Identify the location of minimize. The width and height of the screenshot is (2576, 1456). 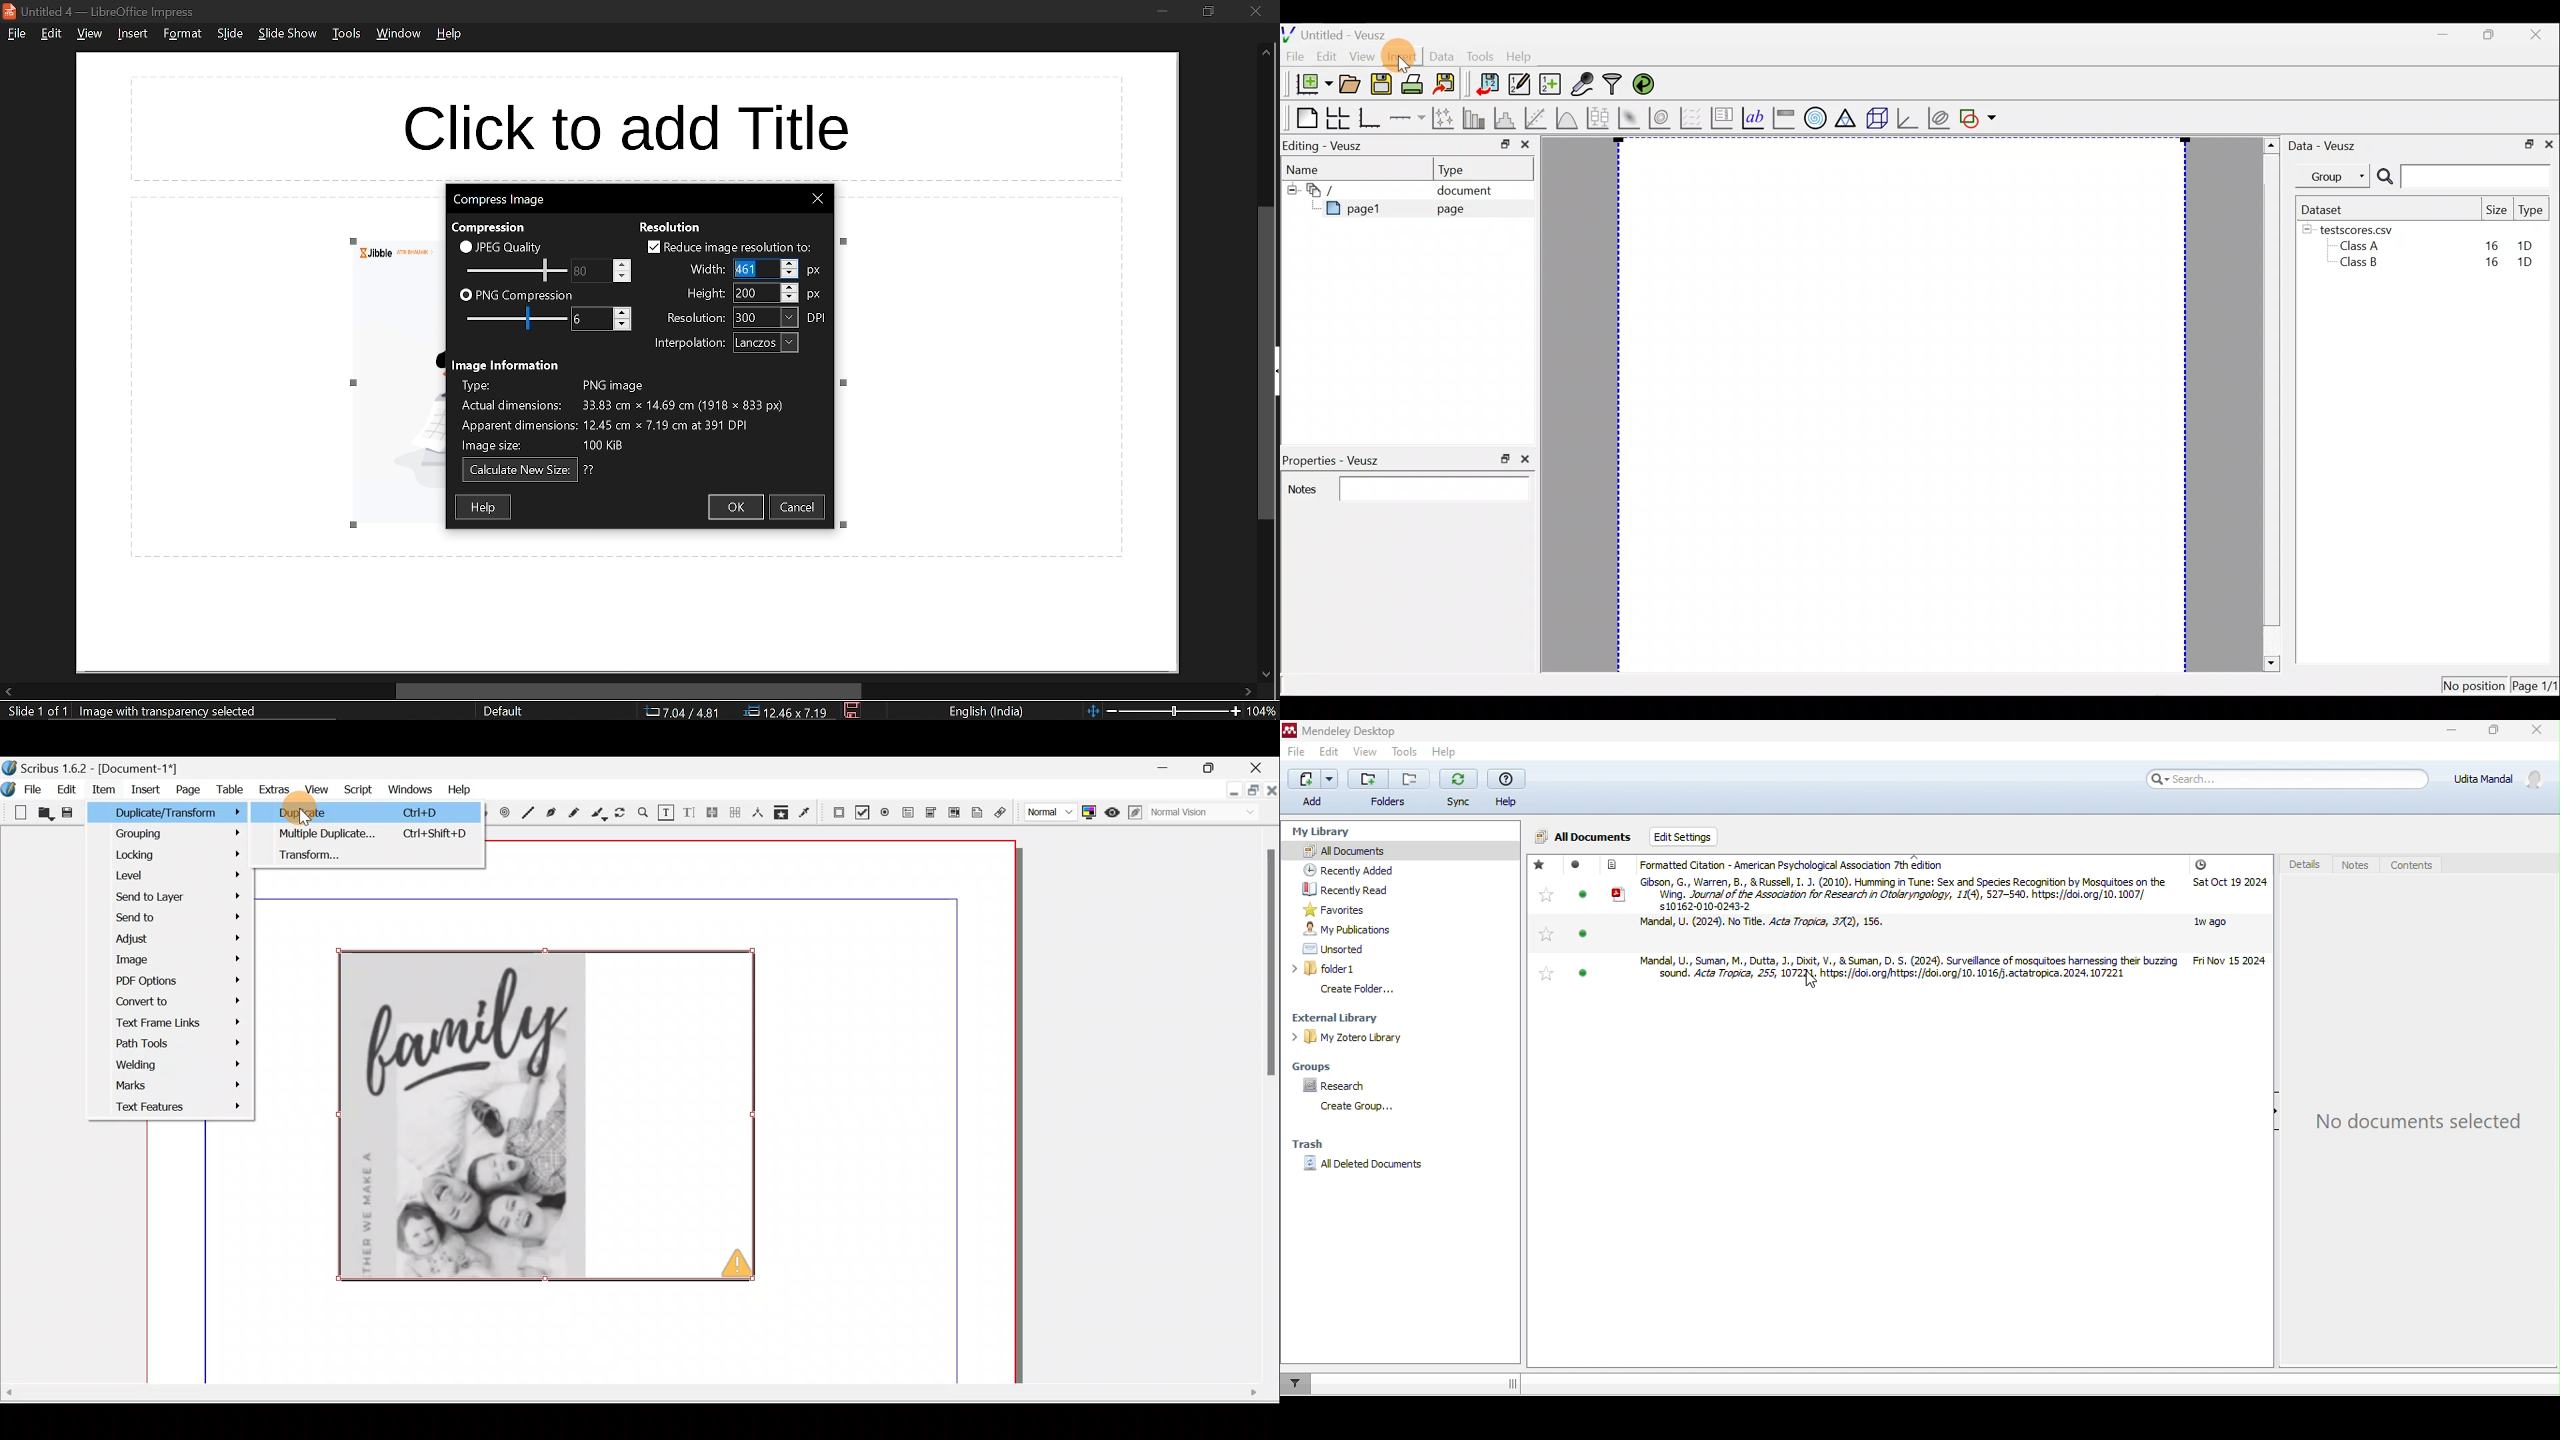
(2448, 732).